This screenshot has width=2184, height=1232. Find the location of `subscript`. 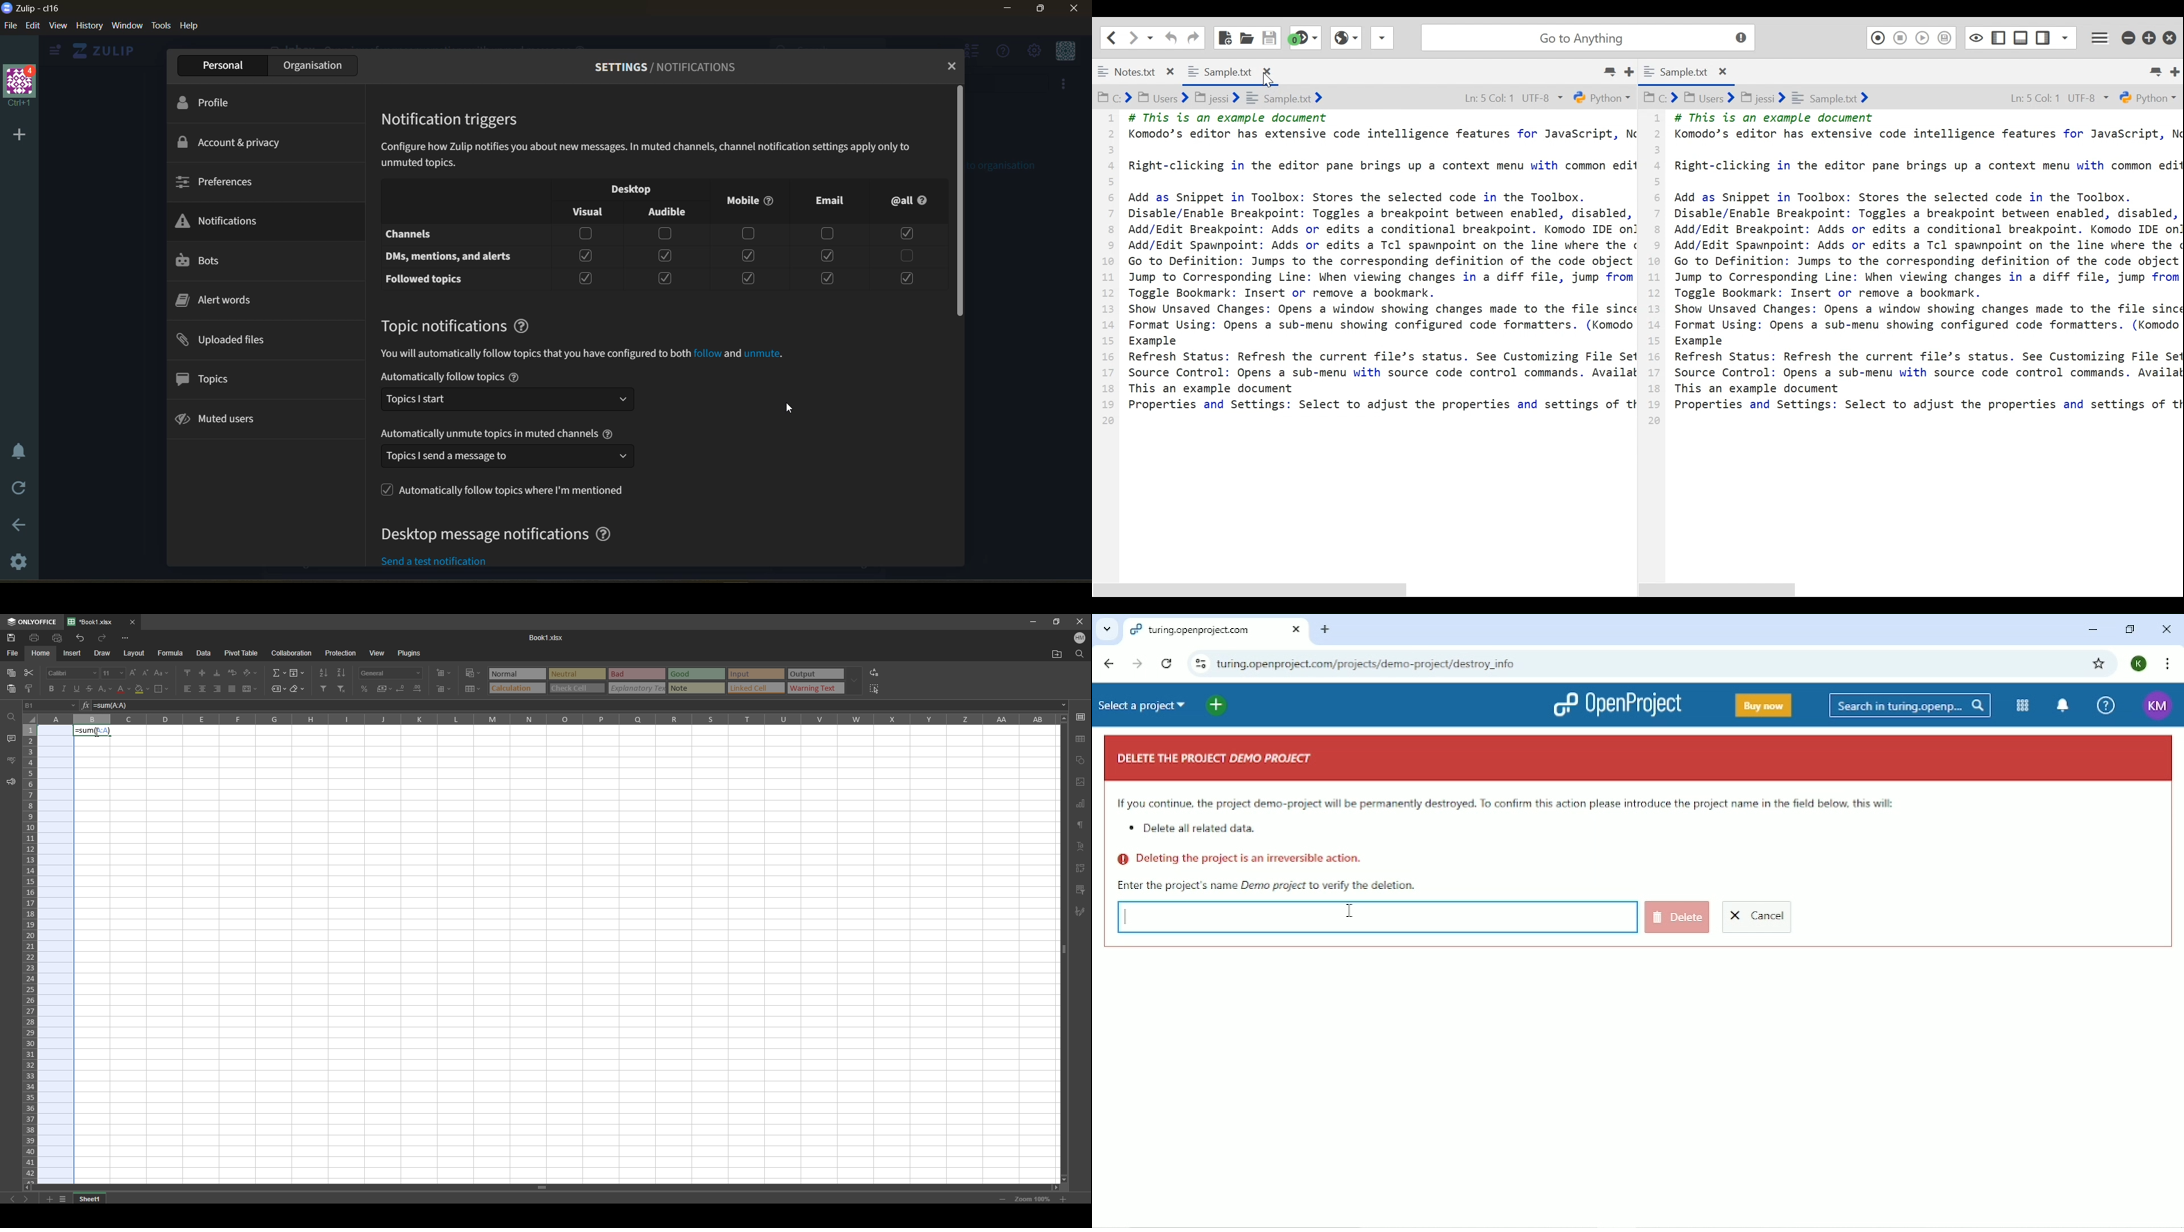

subscript is located at coordinates (106, 689).